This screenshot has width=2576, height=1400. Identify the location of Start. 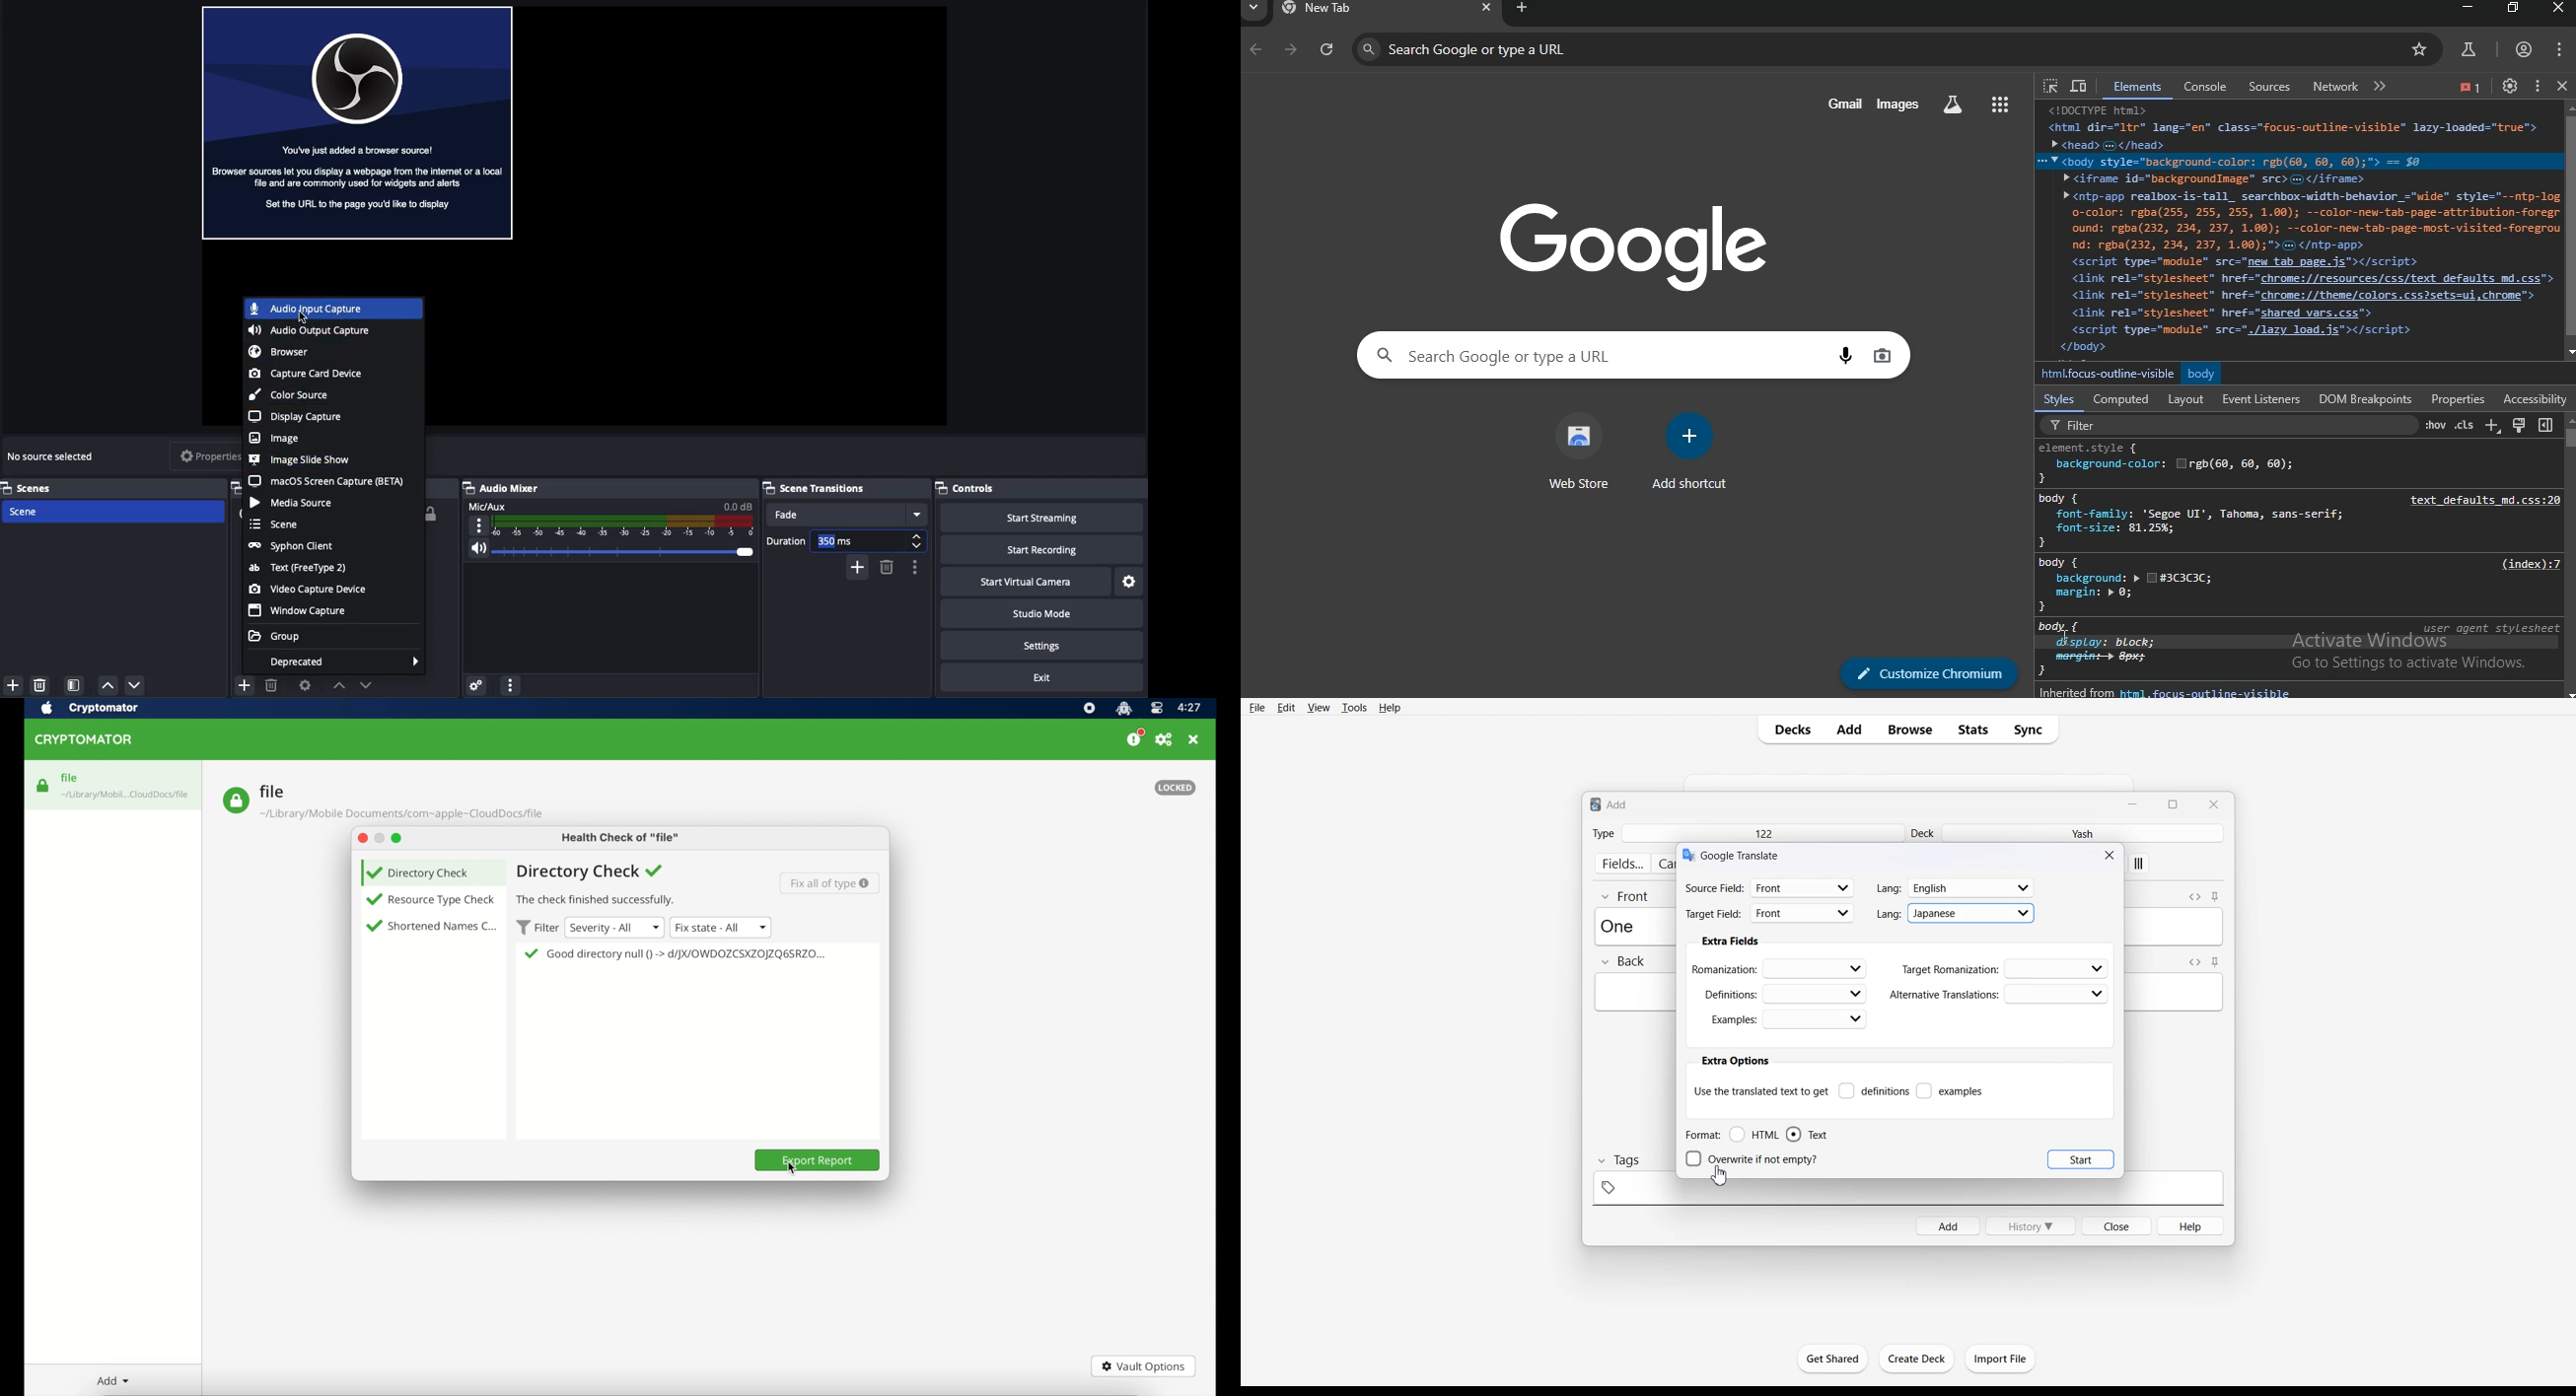
(2081, 1159).